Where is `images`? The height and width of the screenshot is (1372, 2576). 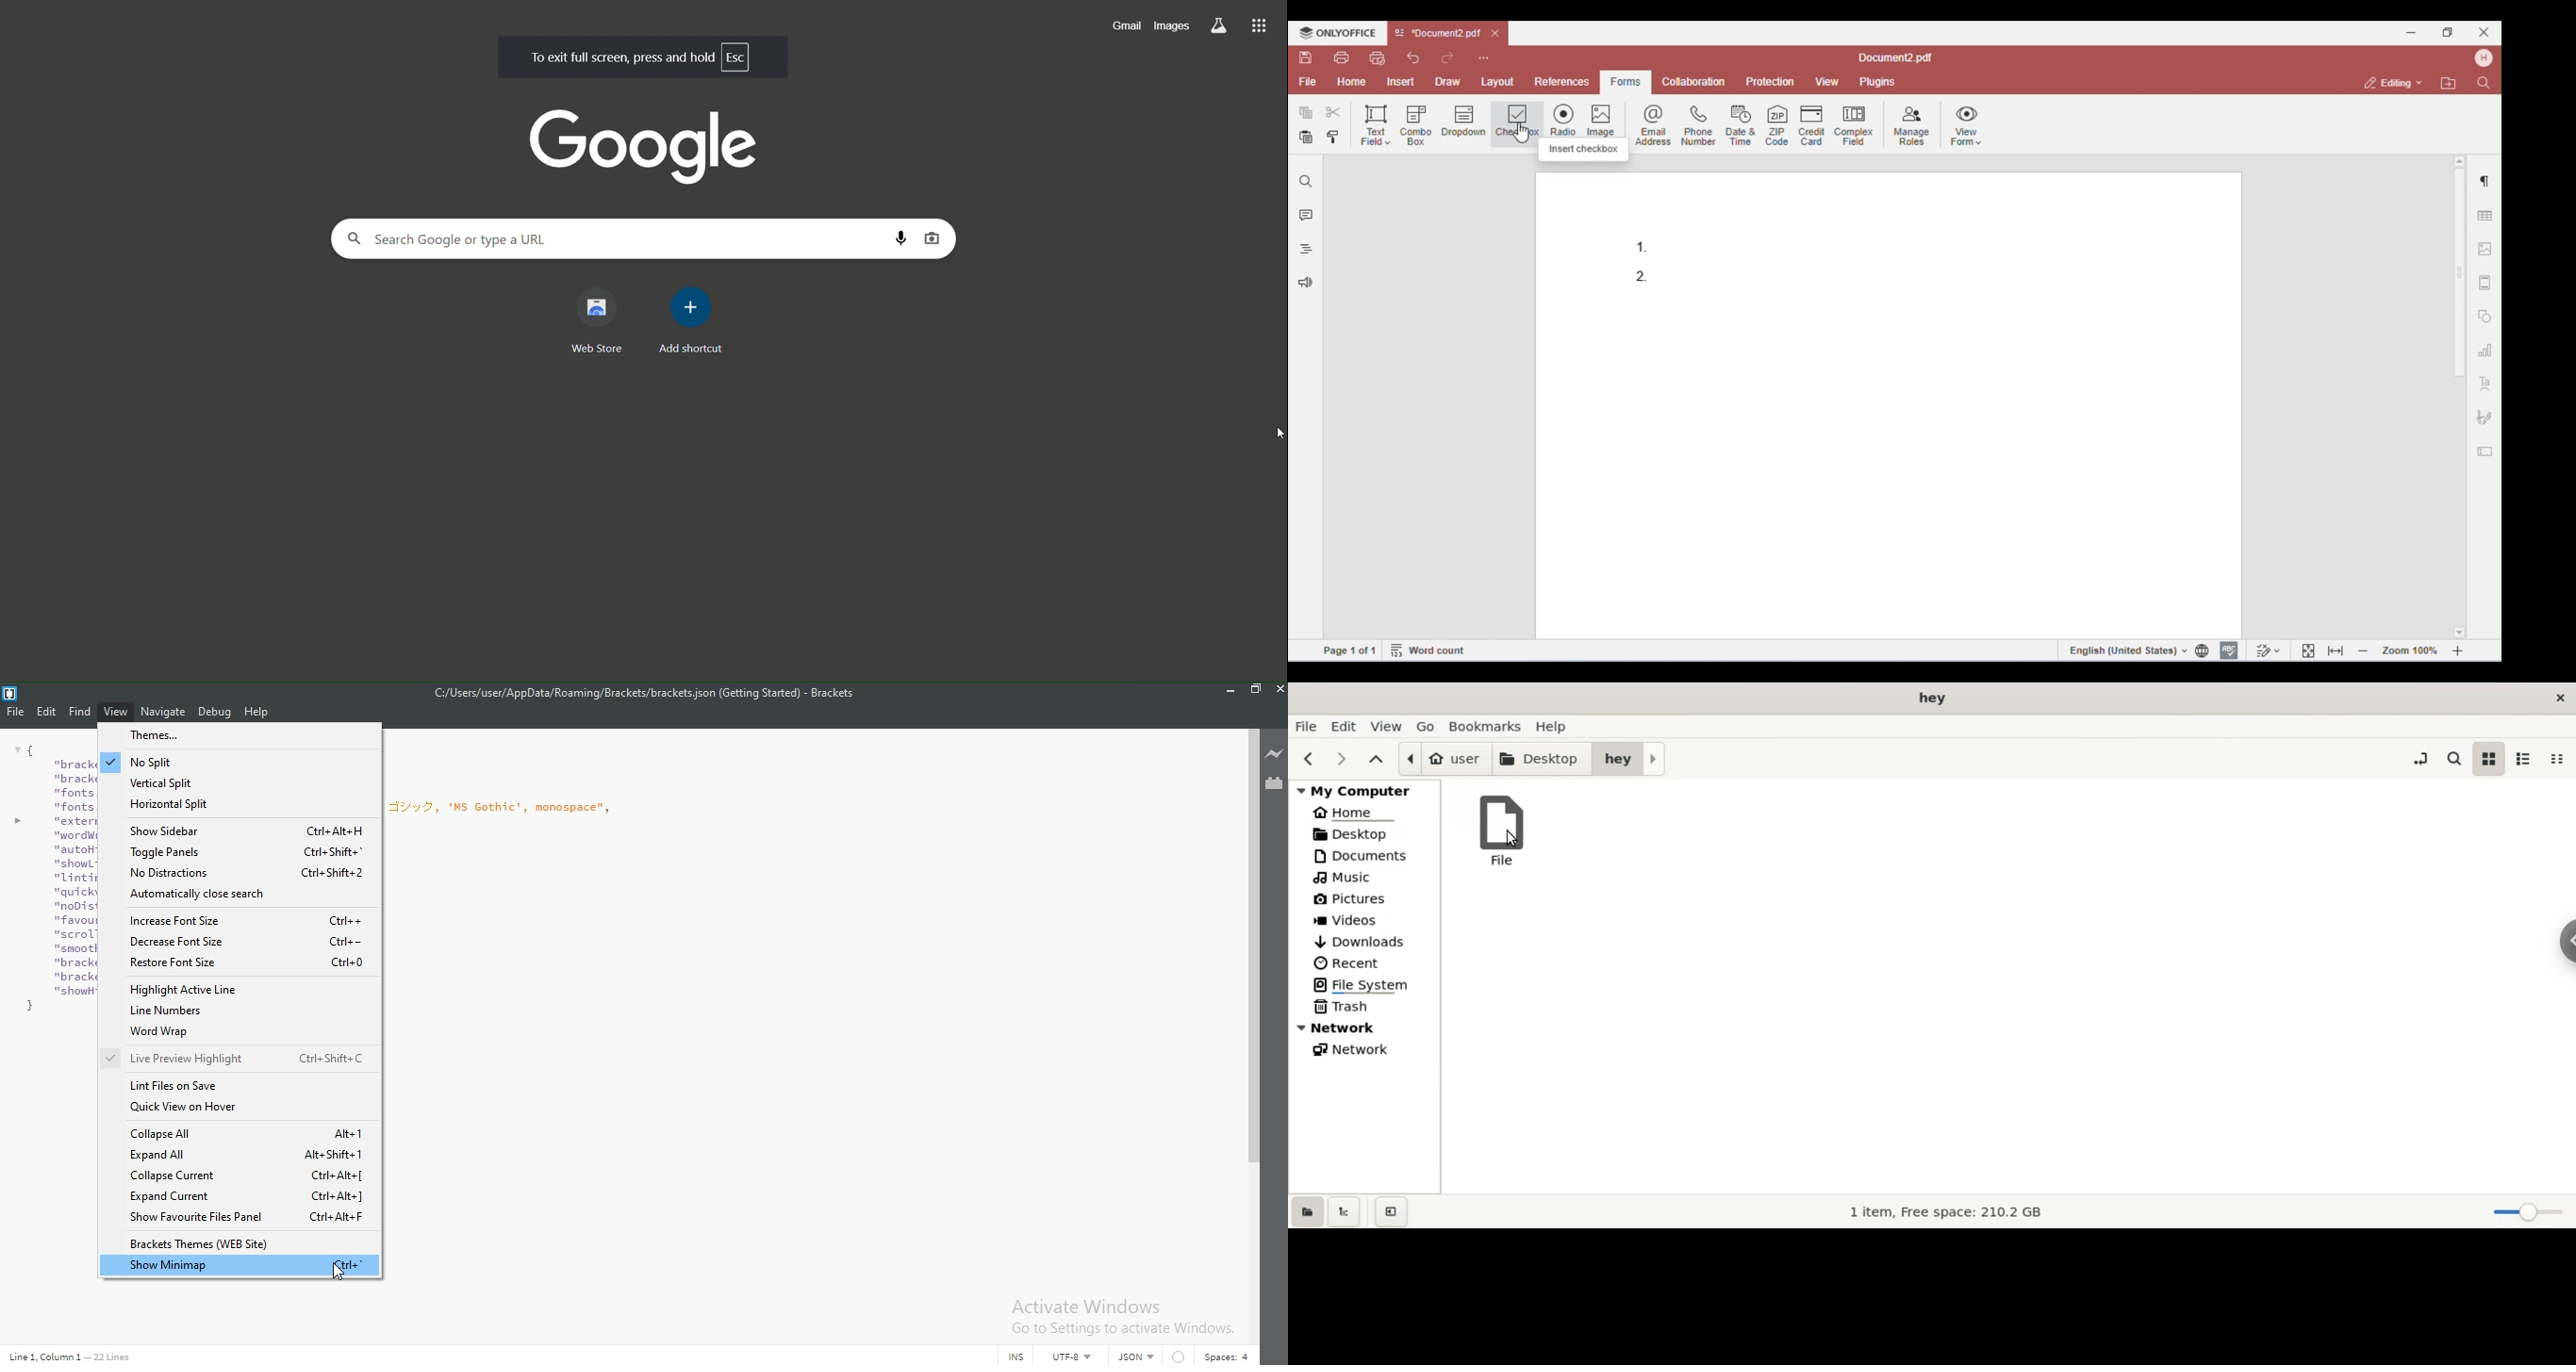
images is located at coordinates (1174, 25).